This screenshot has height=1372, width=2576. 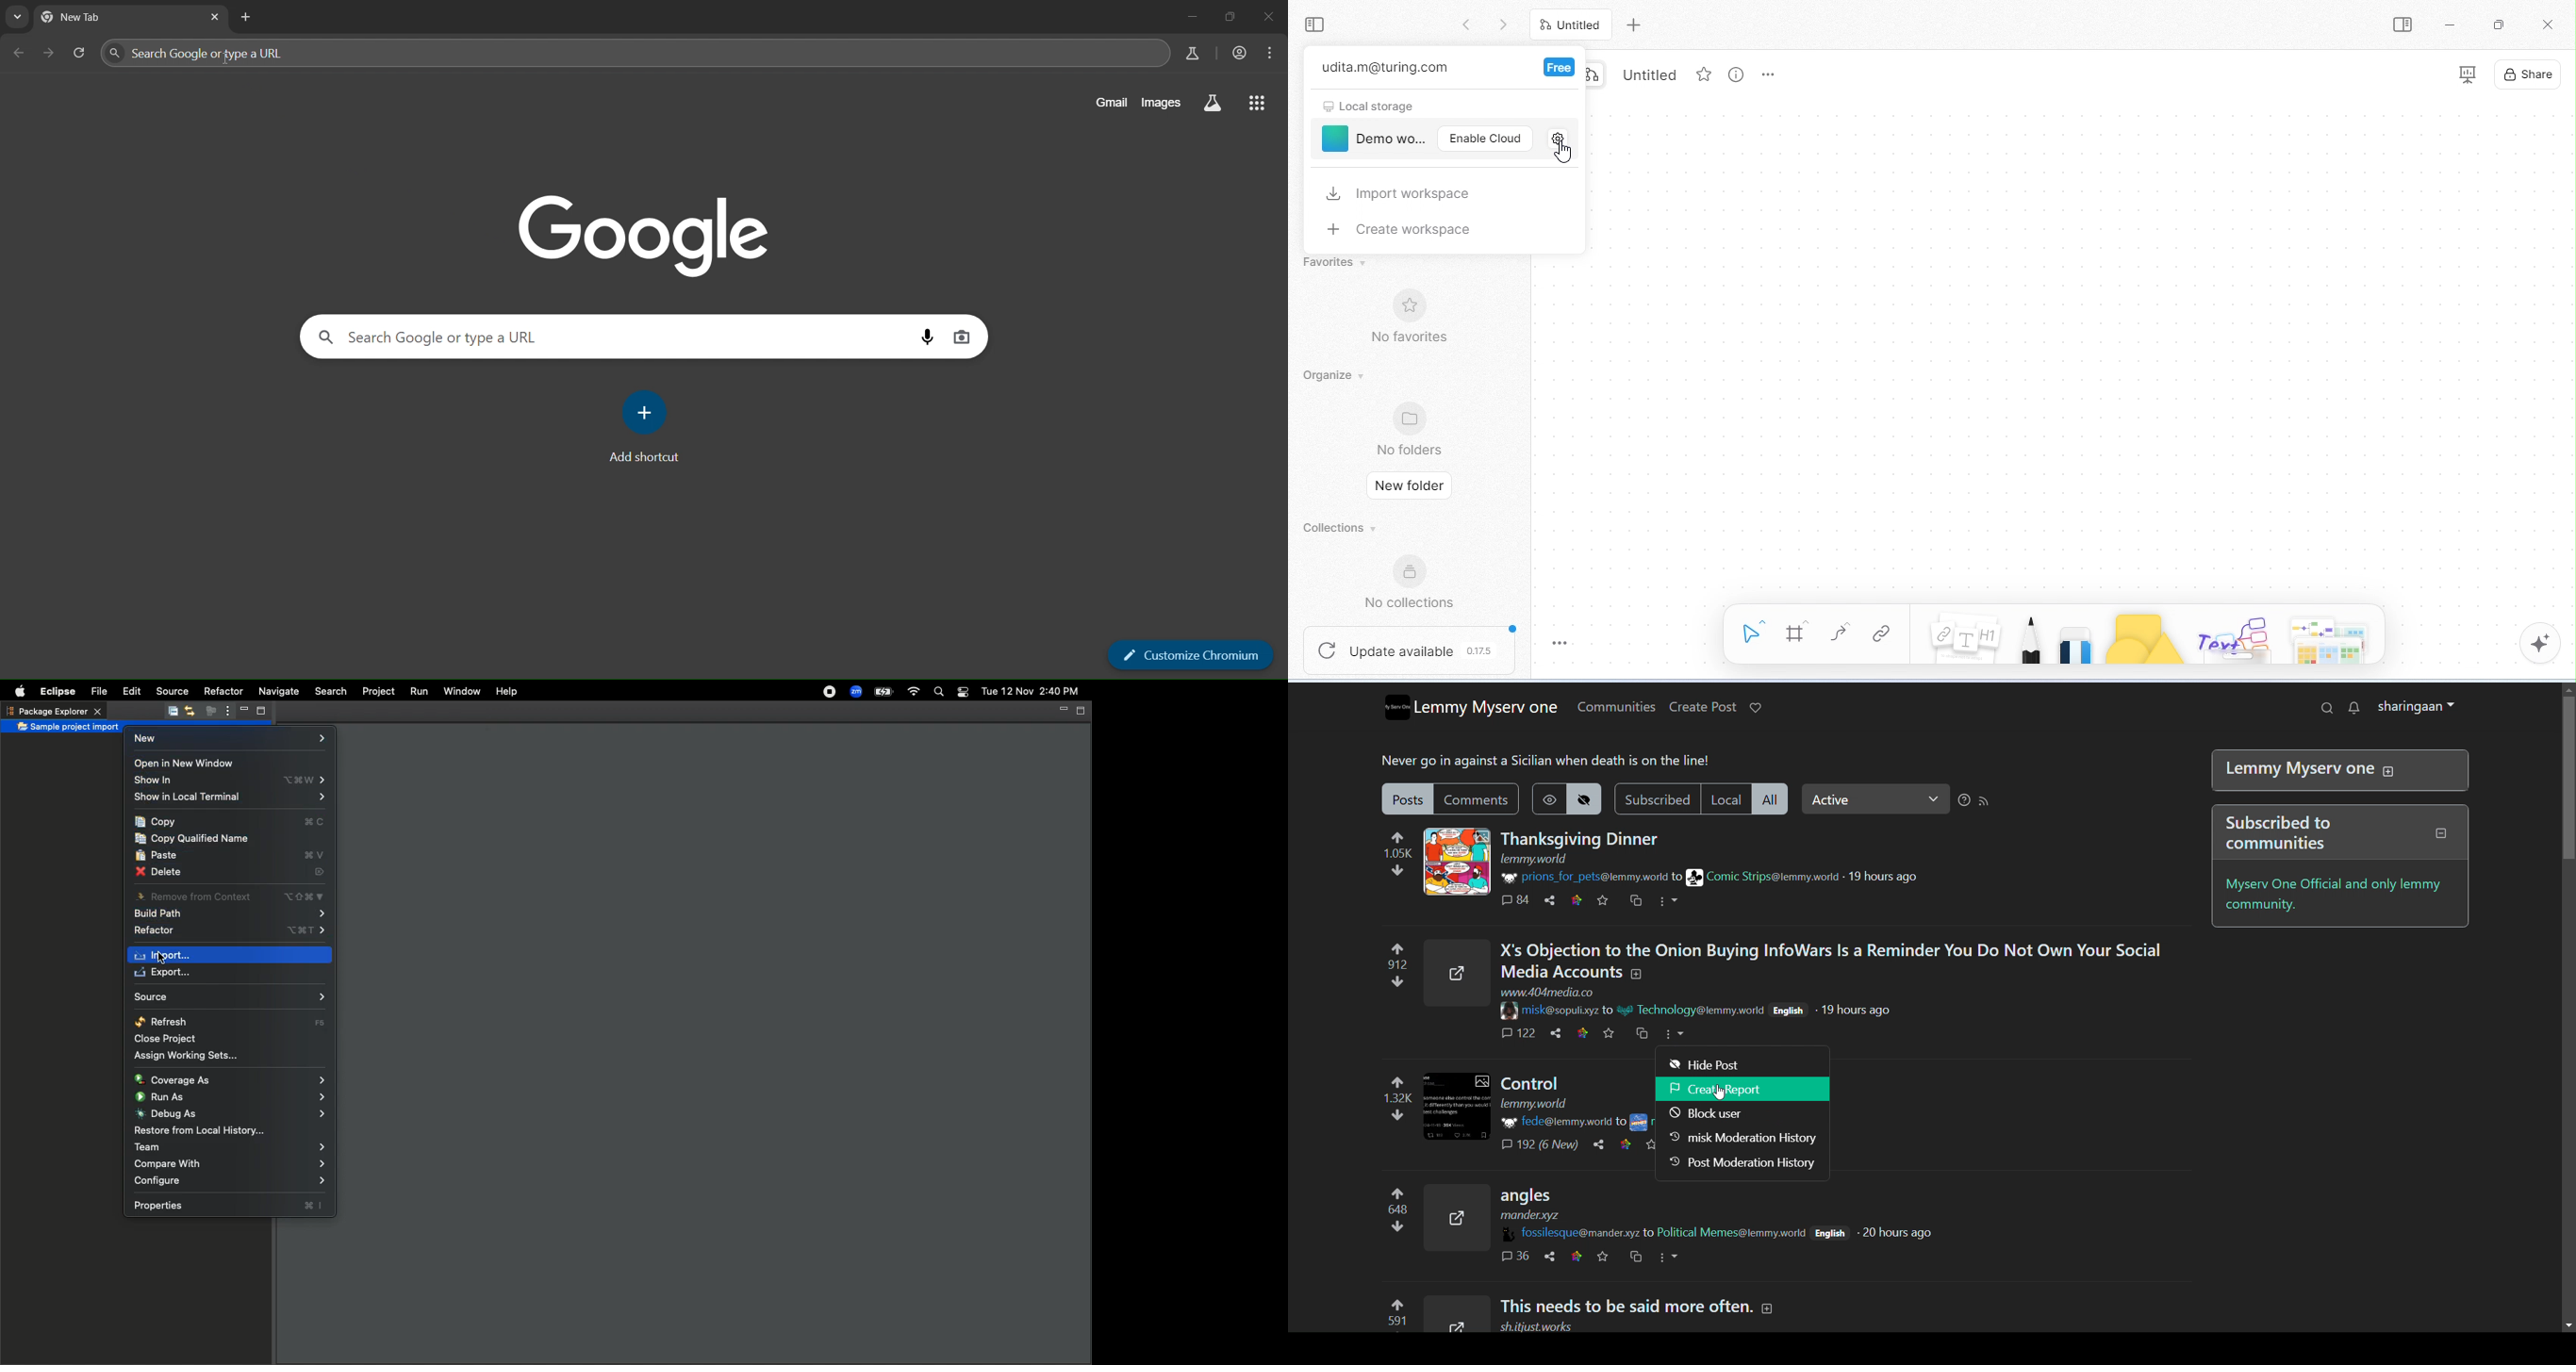 What do you see at coordinates (229, 914) in the screenshot?
I see `Build  path` at bounding box center [229, 914].